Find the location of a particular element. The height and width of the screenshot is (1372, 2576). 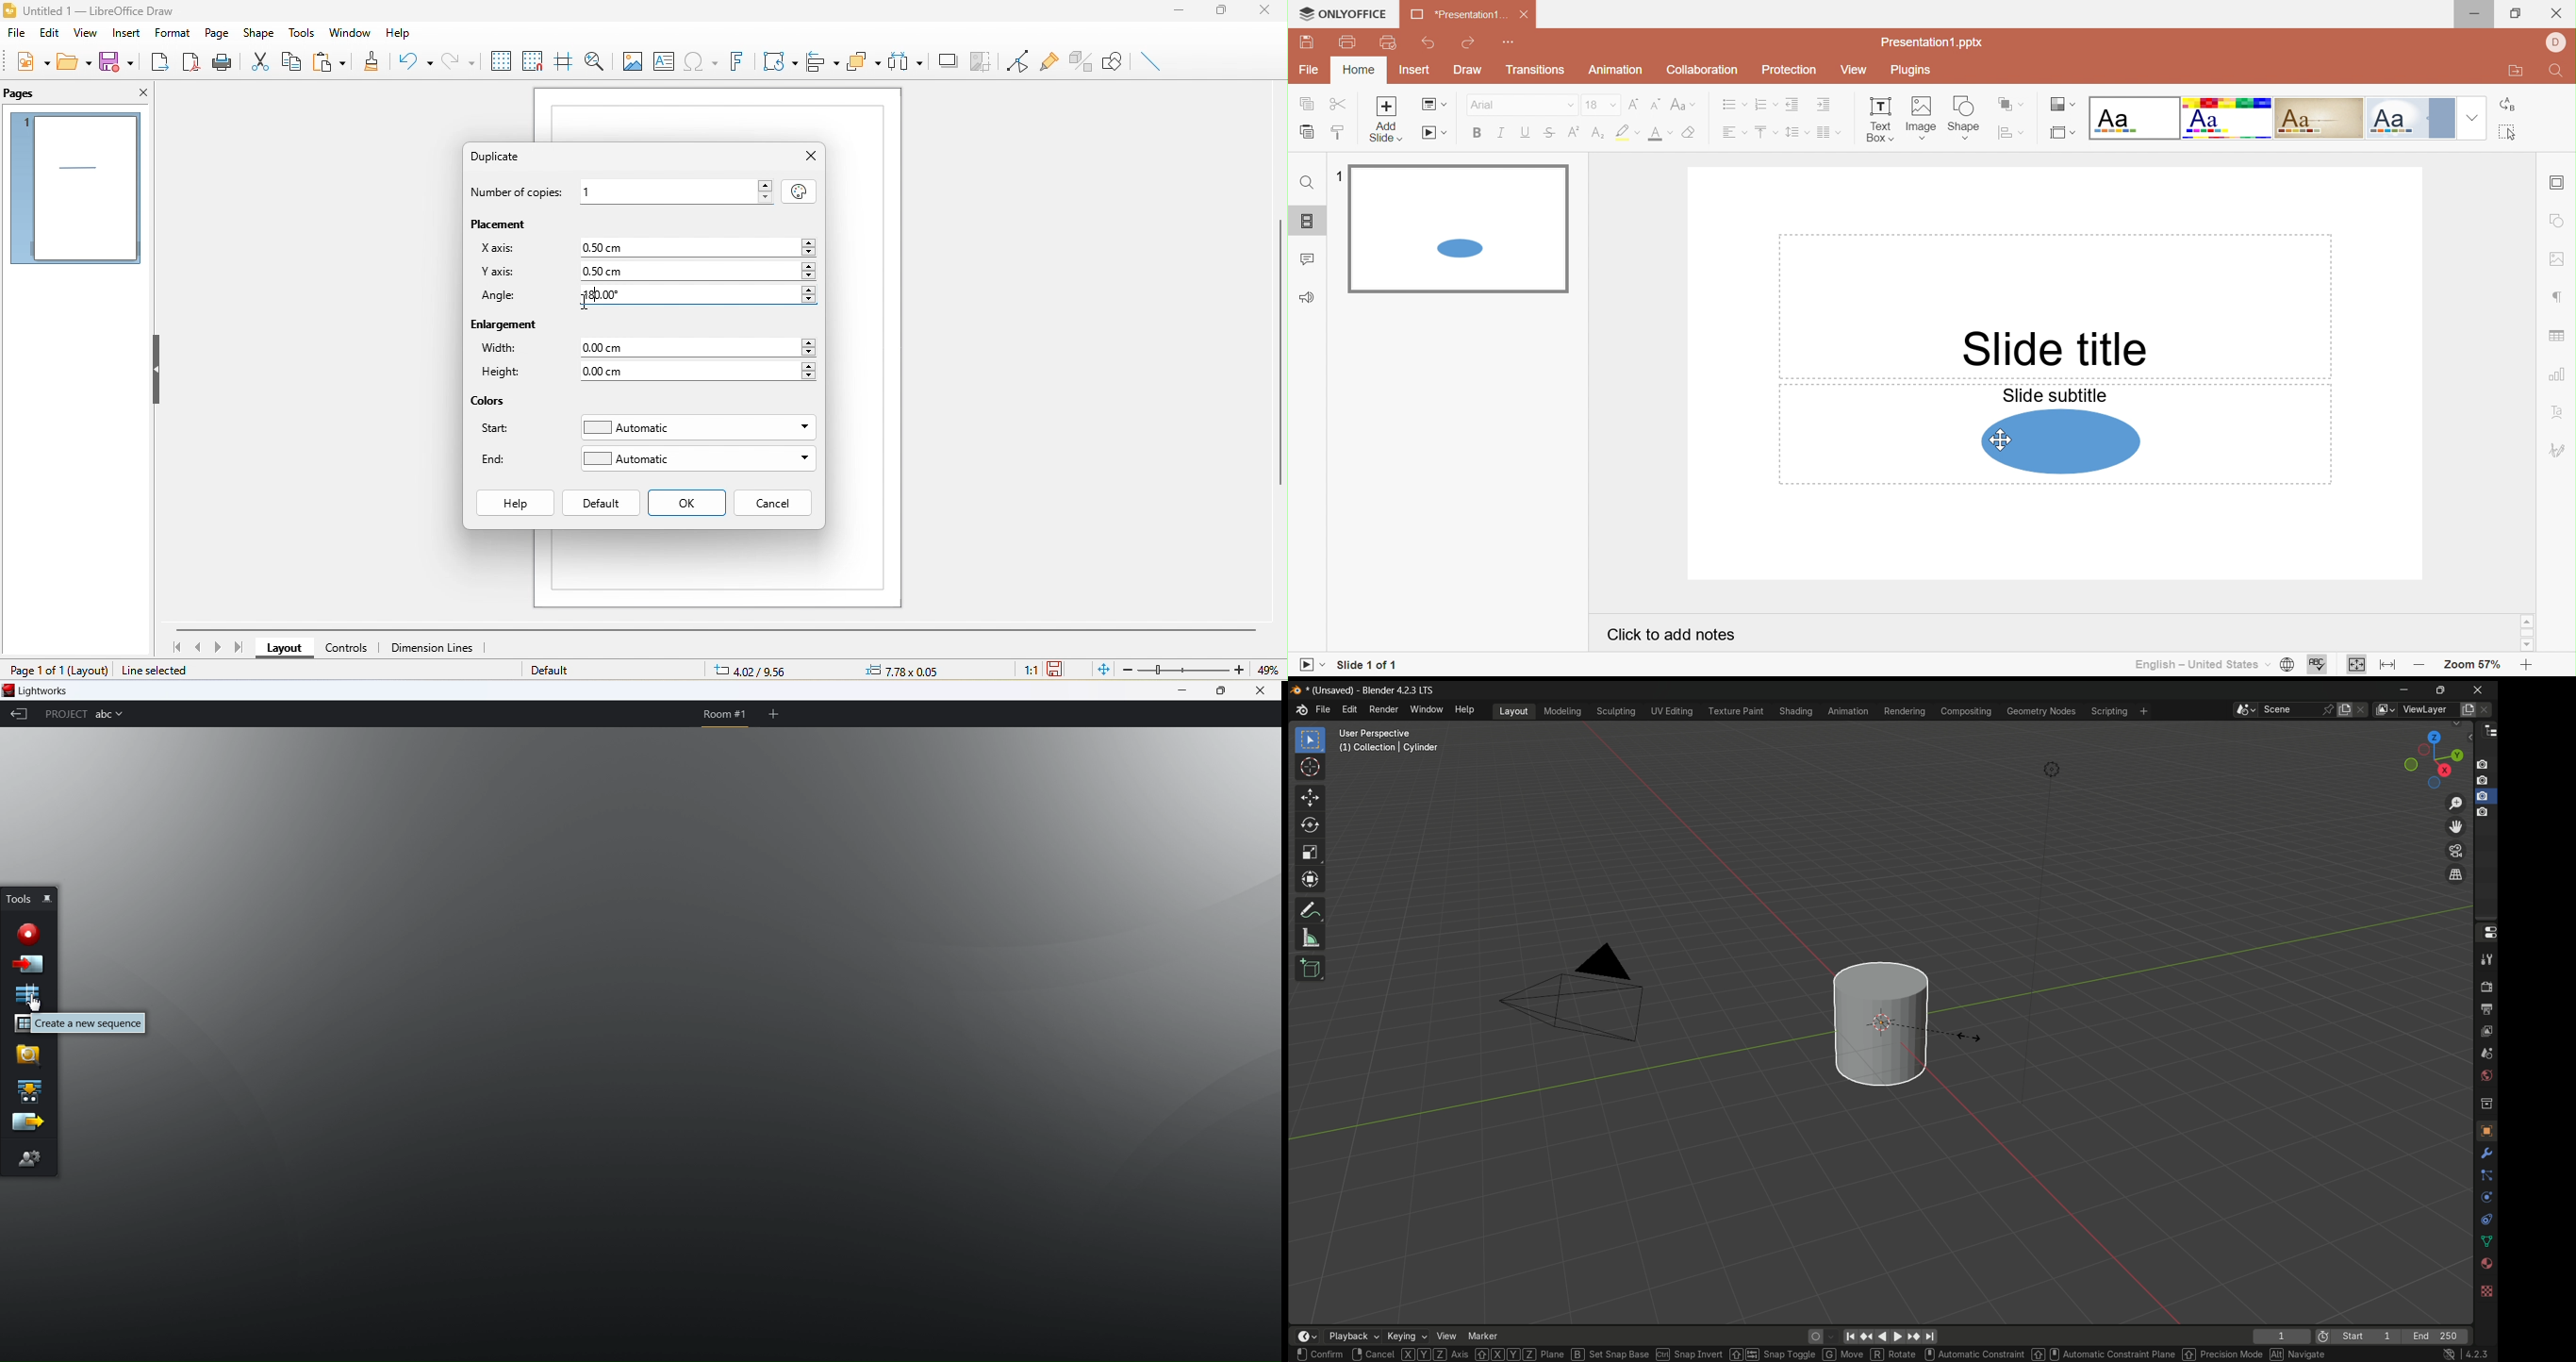

Classic is located at coordinates (2319, 118).